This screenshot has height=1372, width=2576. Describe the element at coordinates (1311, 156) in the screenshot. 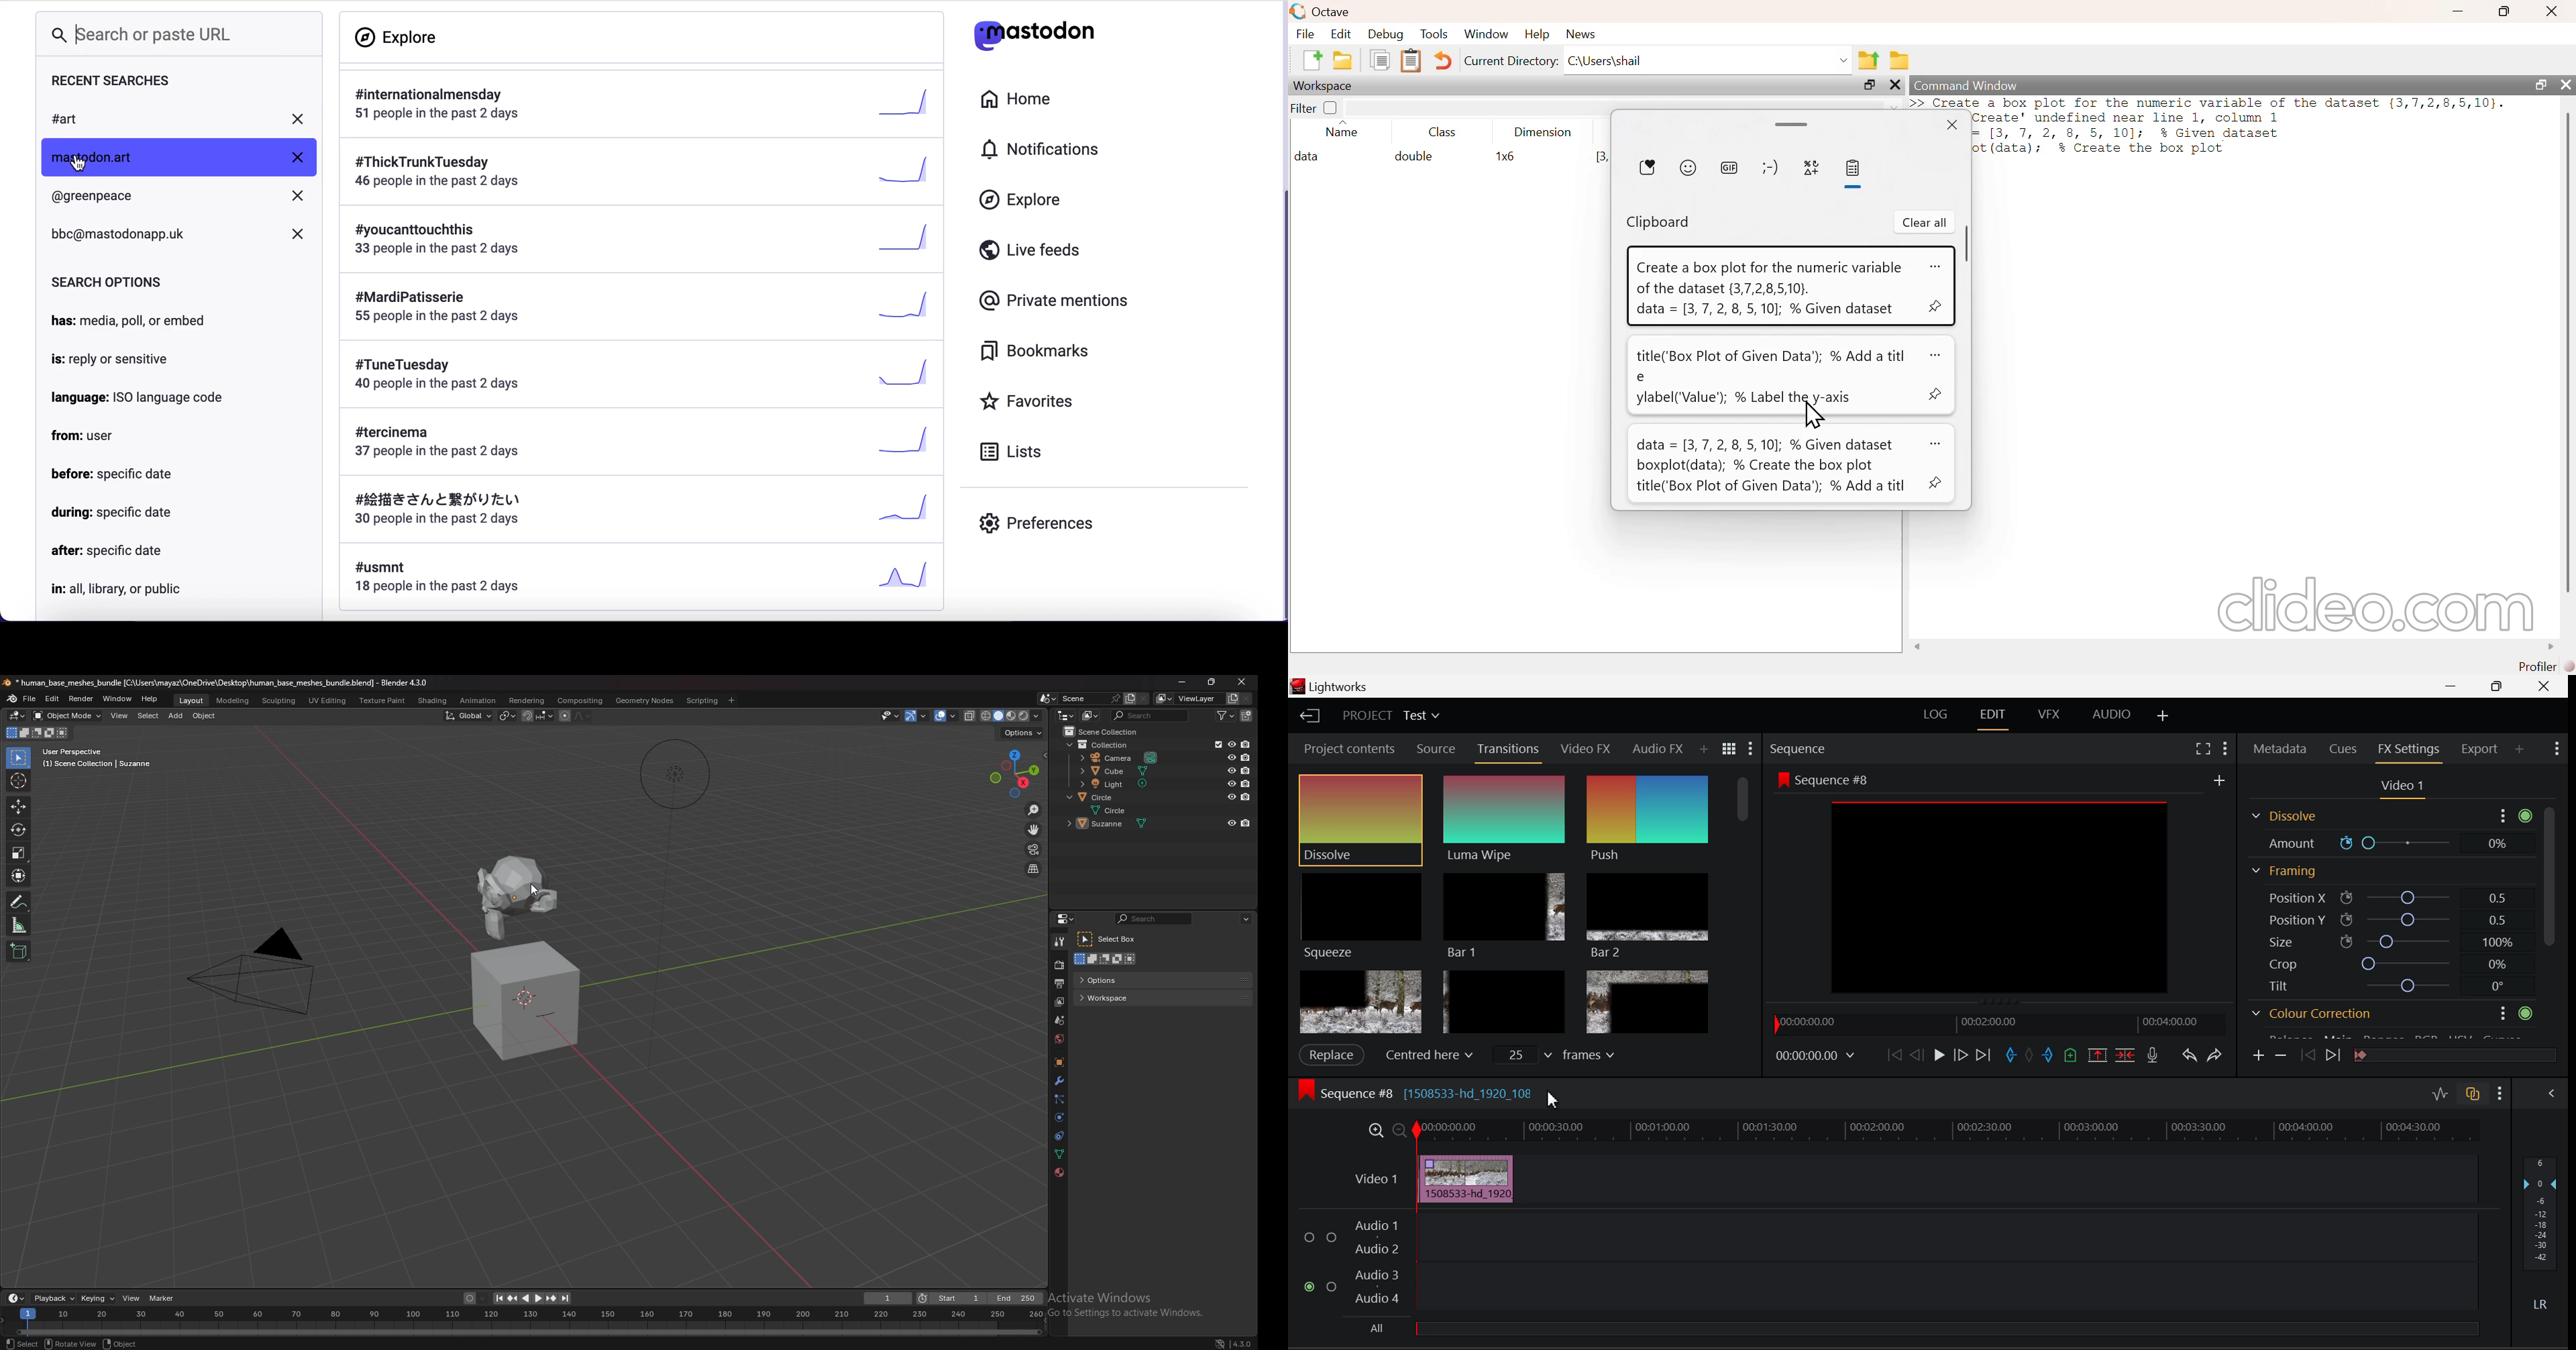

I see `data` at that location.